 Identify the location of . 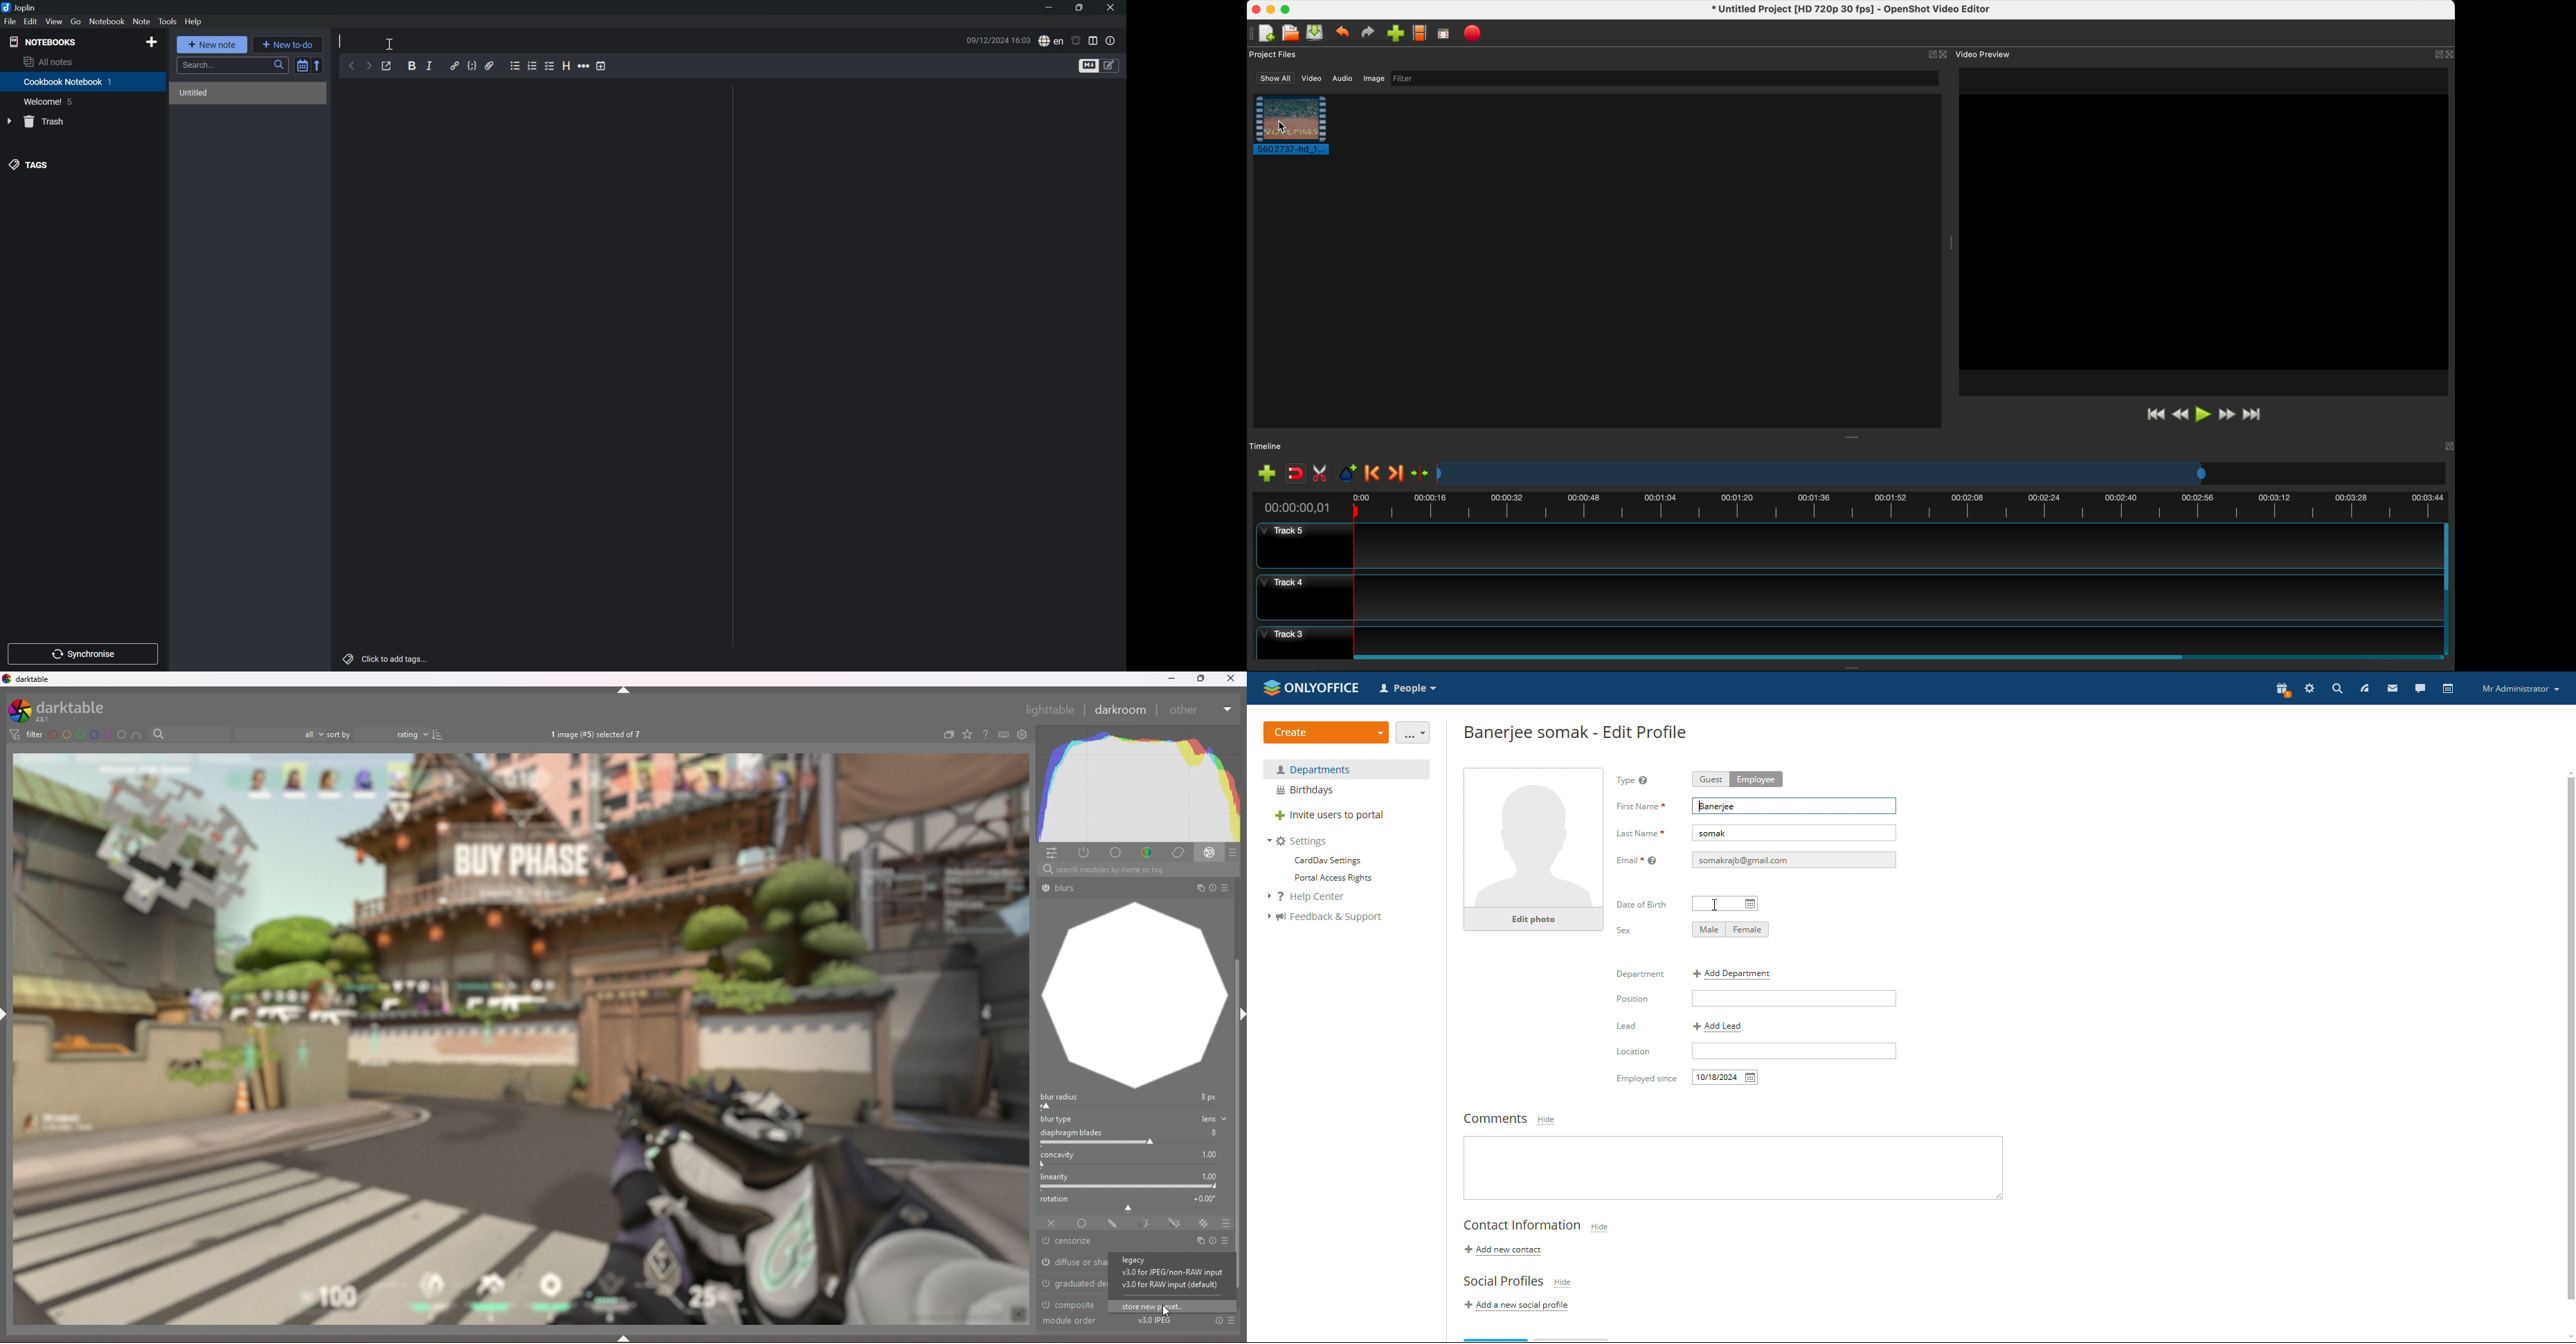
(1216, 888).